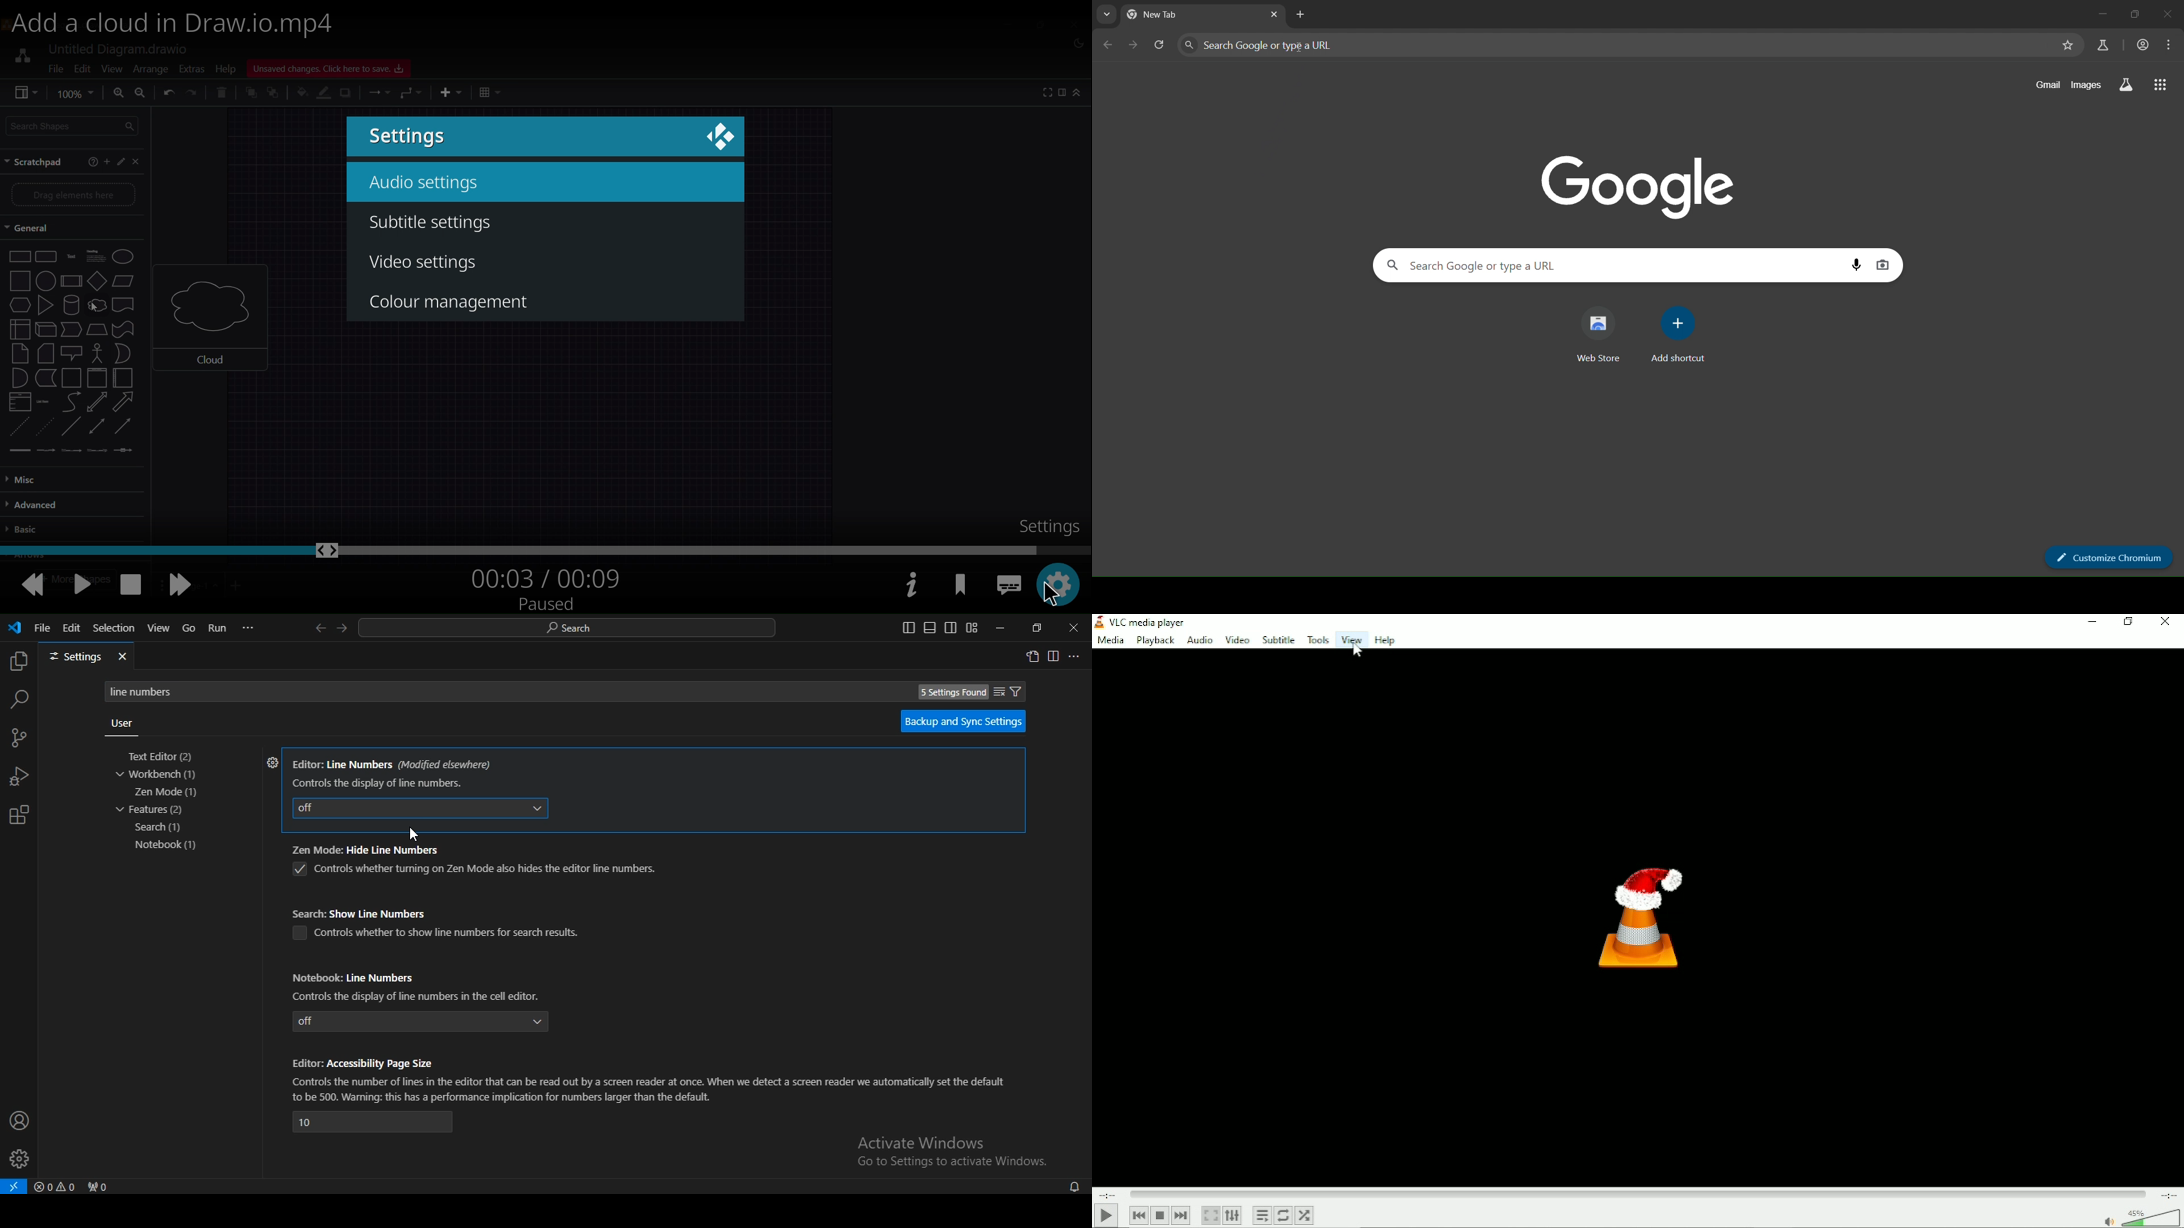 The height and width of the screenshot is (1232, 2184). Describe the element at coordinates (270, 764) in the screenshot. I see `settings` at that location.